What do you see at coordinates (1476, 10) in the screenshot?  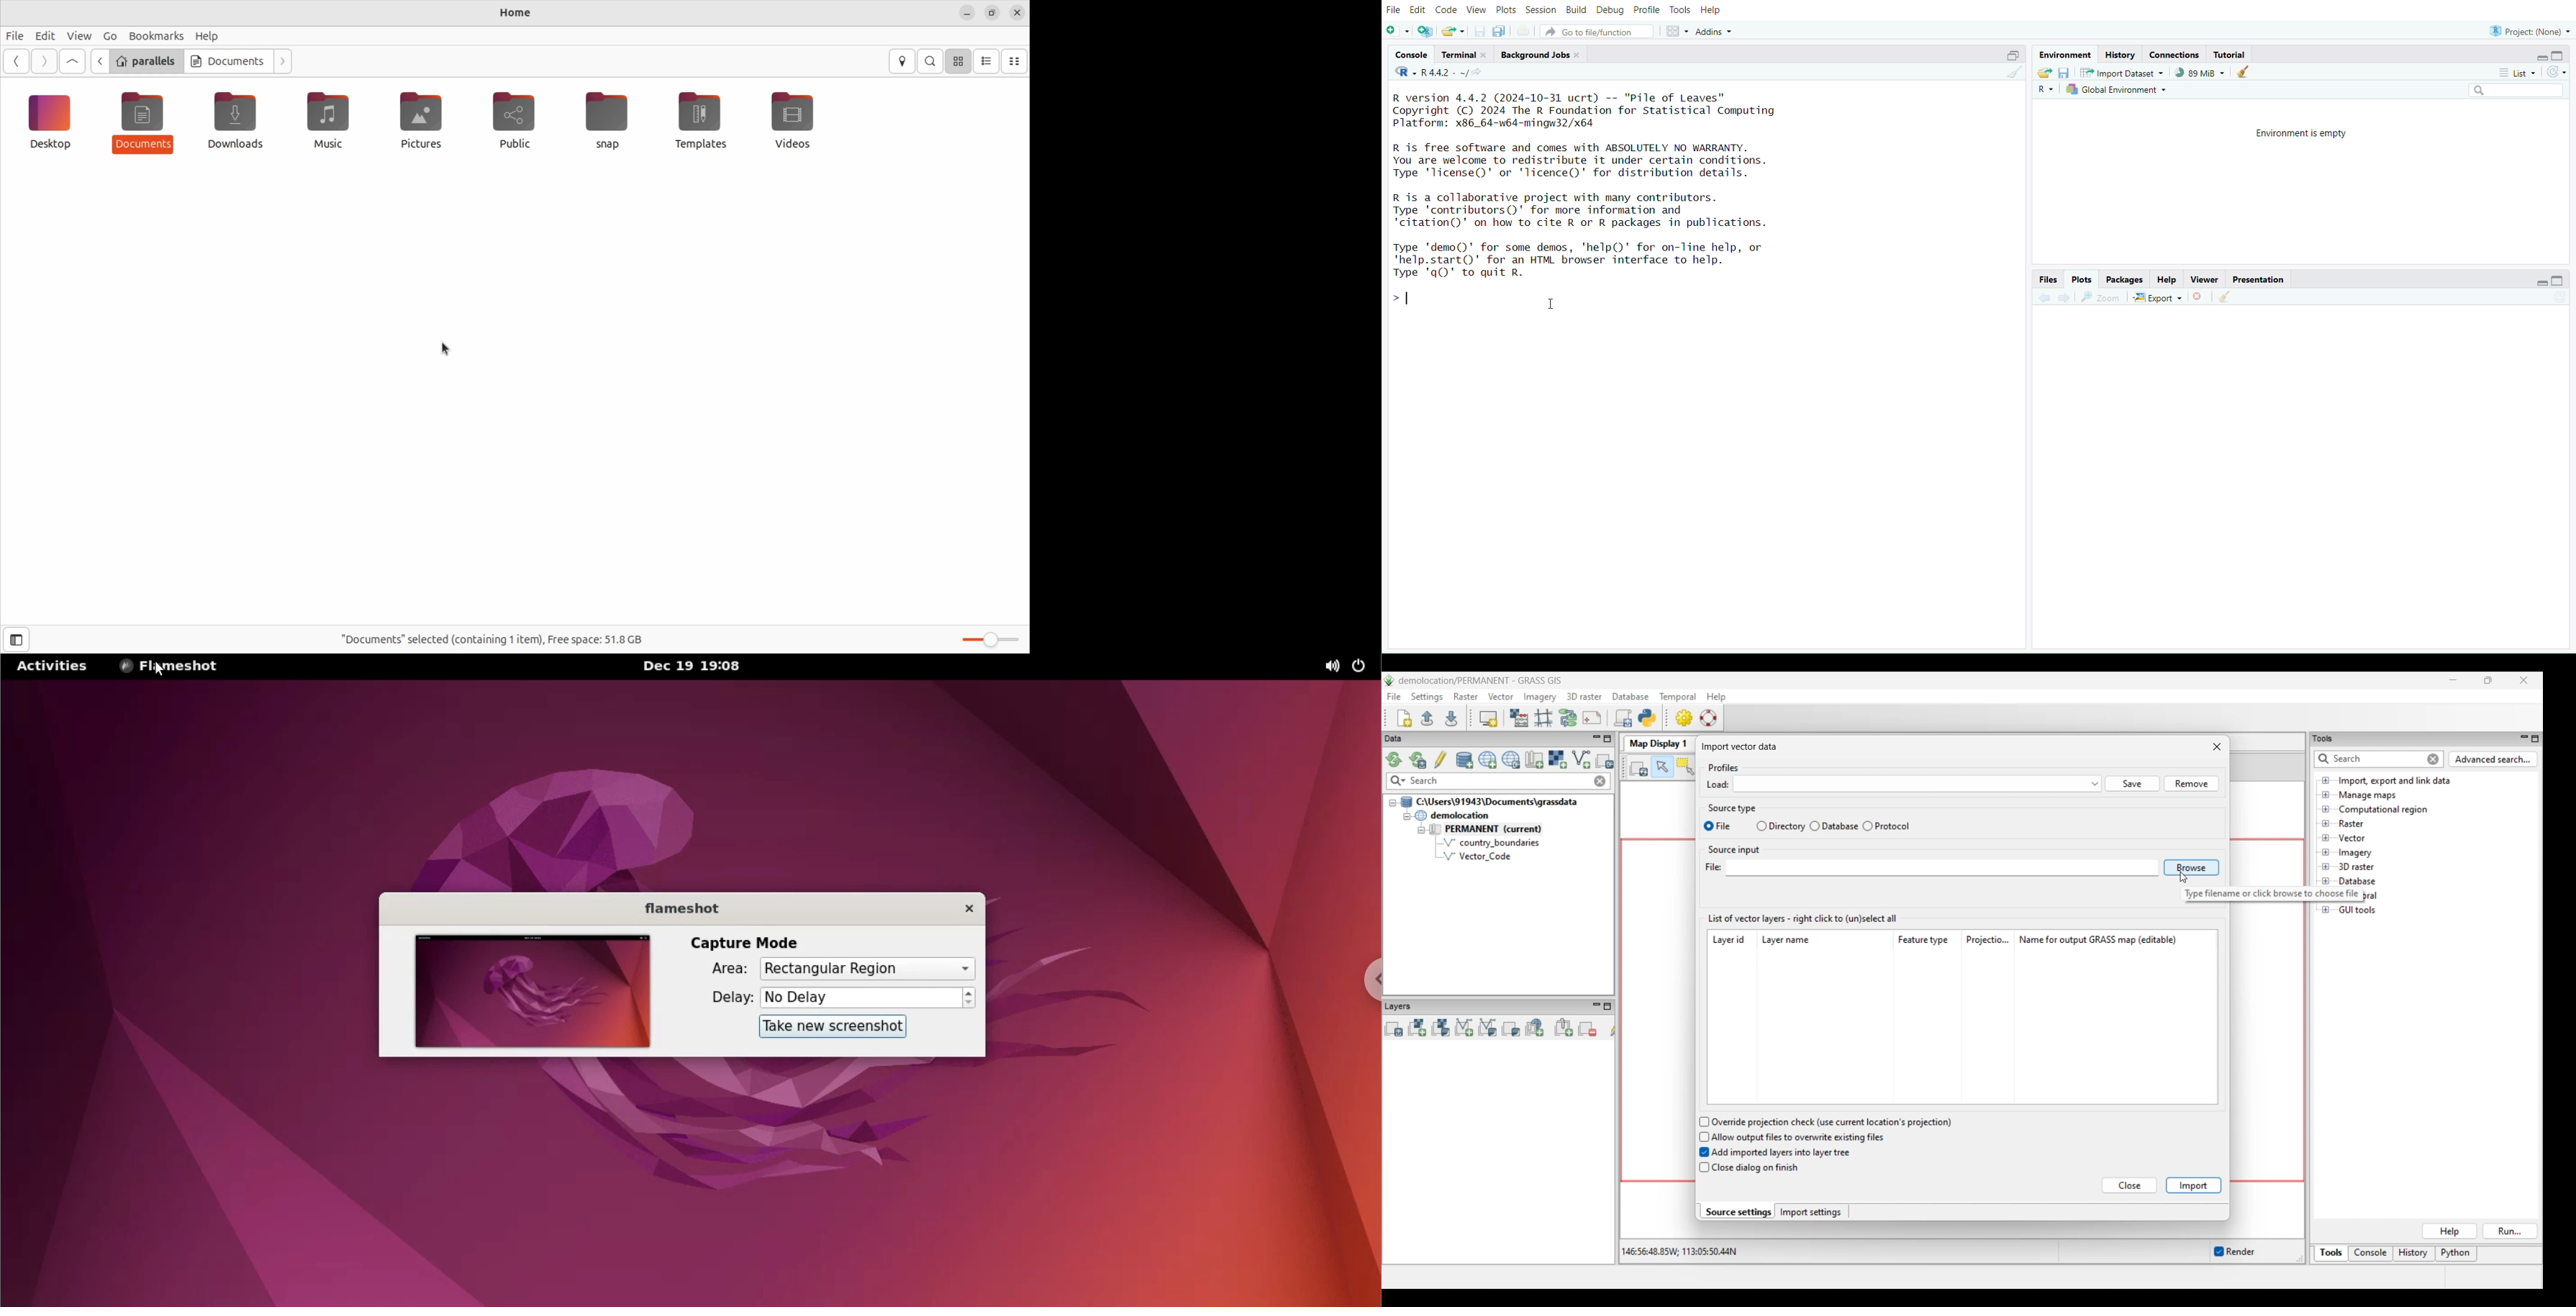 I see `View` at bounding box center [1476, 10].